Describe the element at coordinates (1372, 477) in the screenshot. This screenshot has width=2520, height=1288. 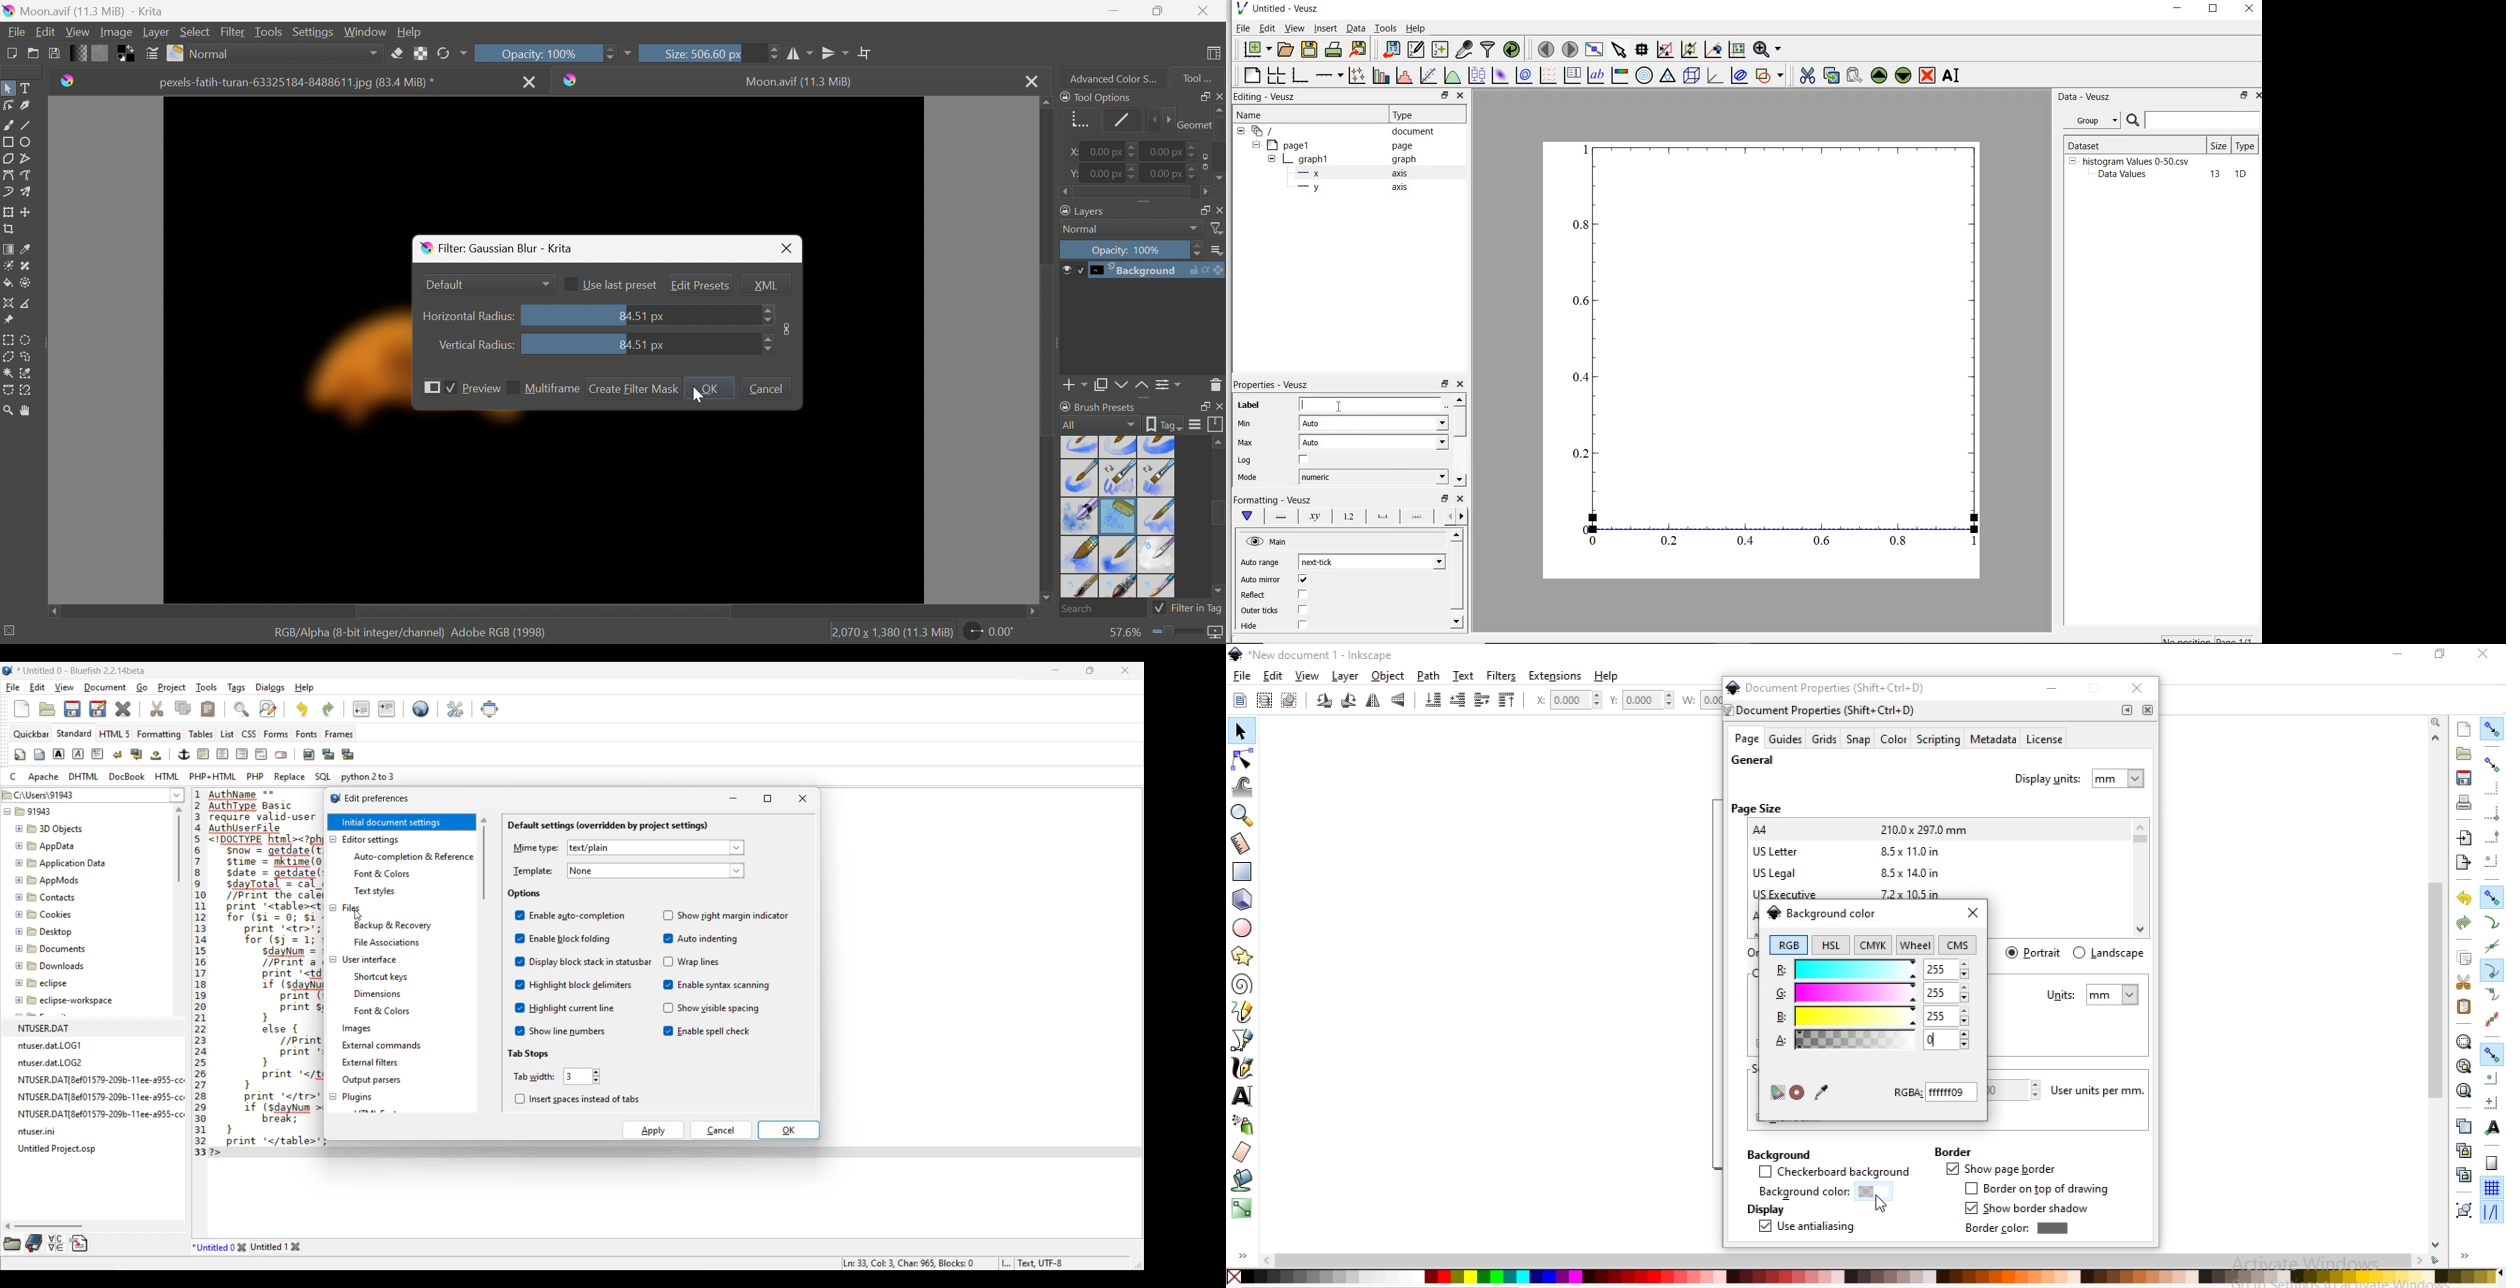
I see `numeric` at that location.